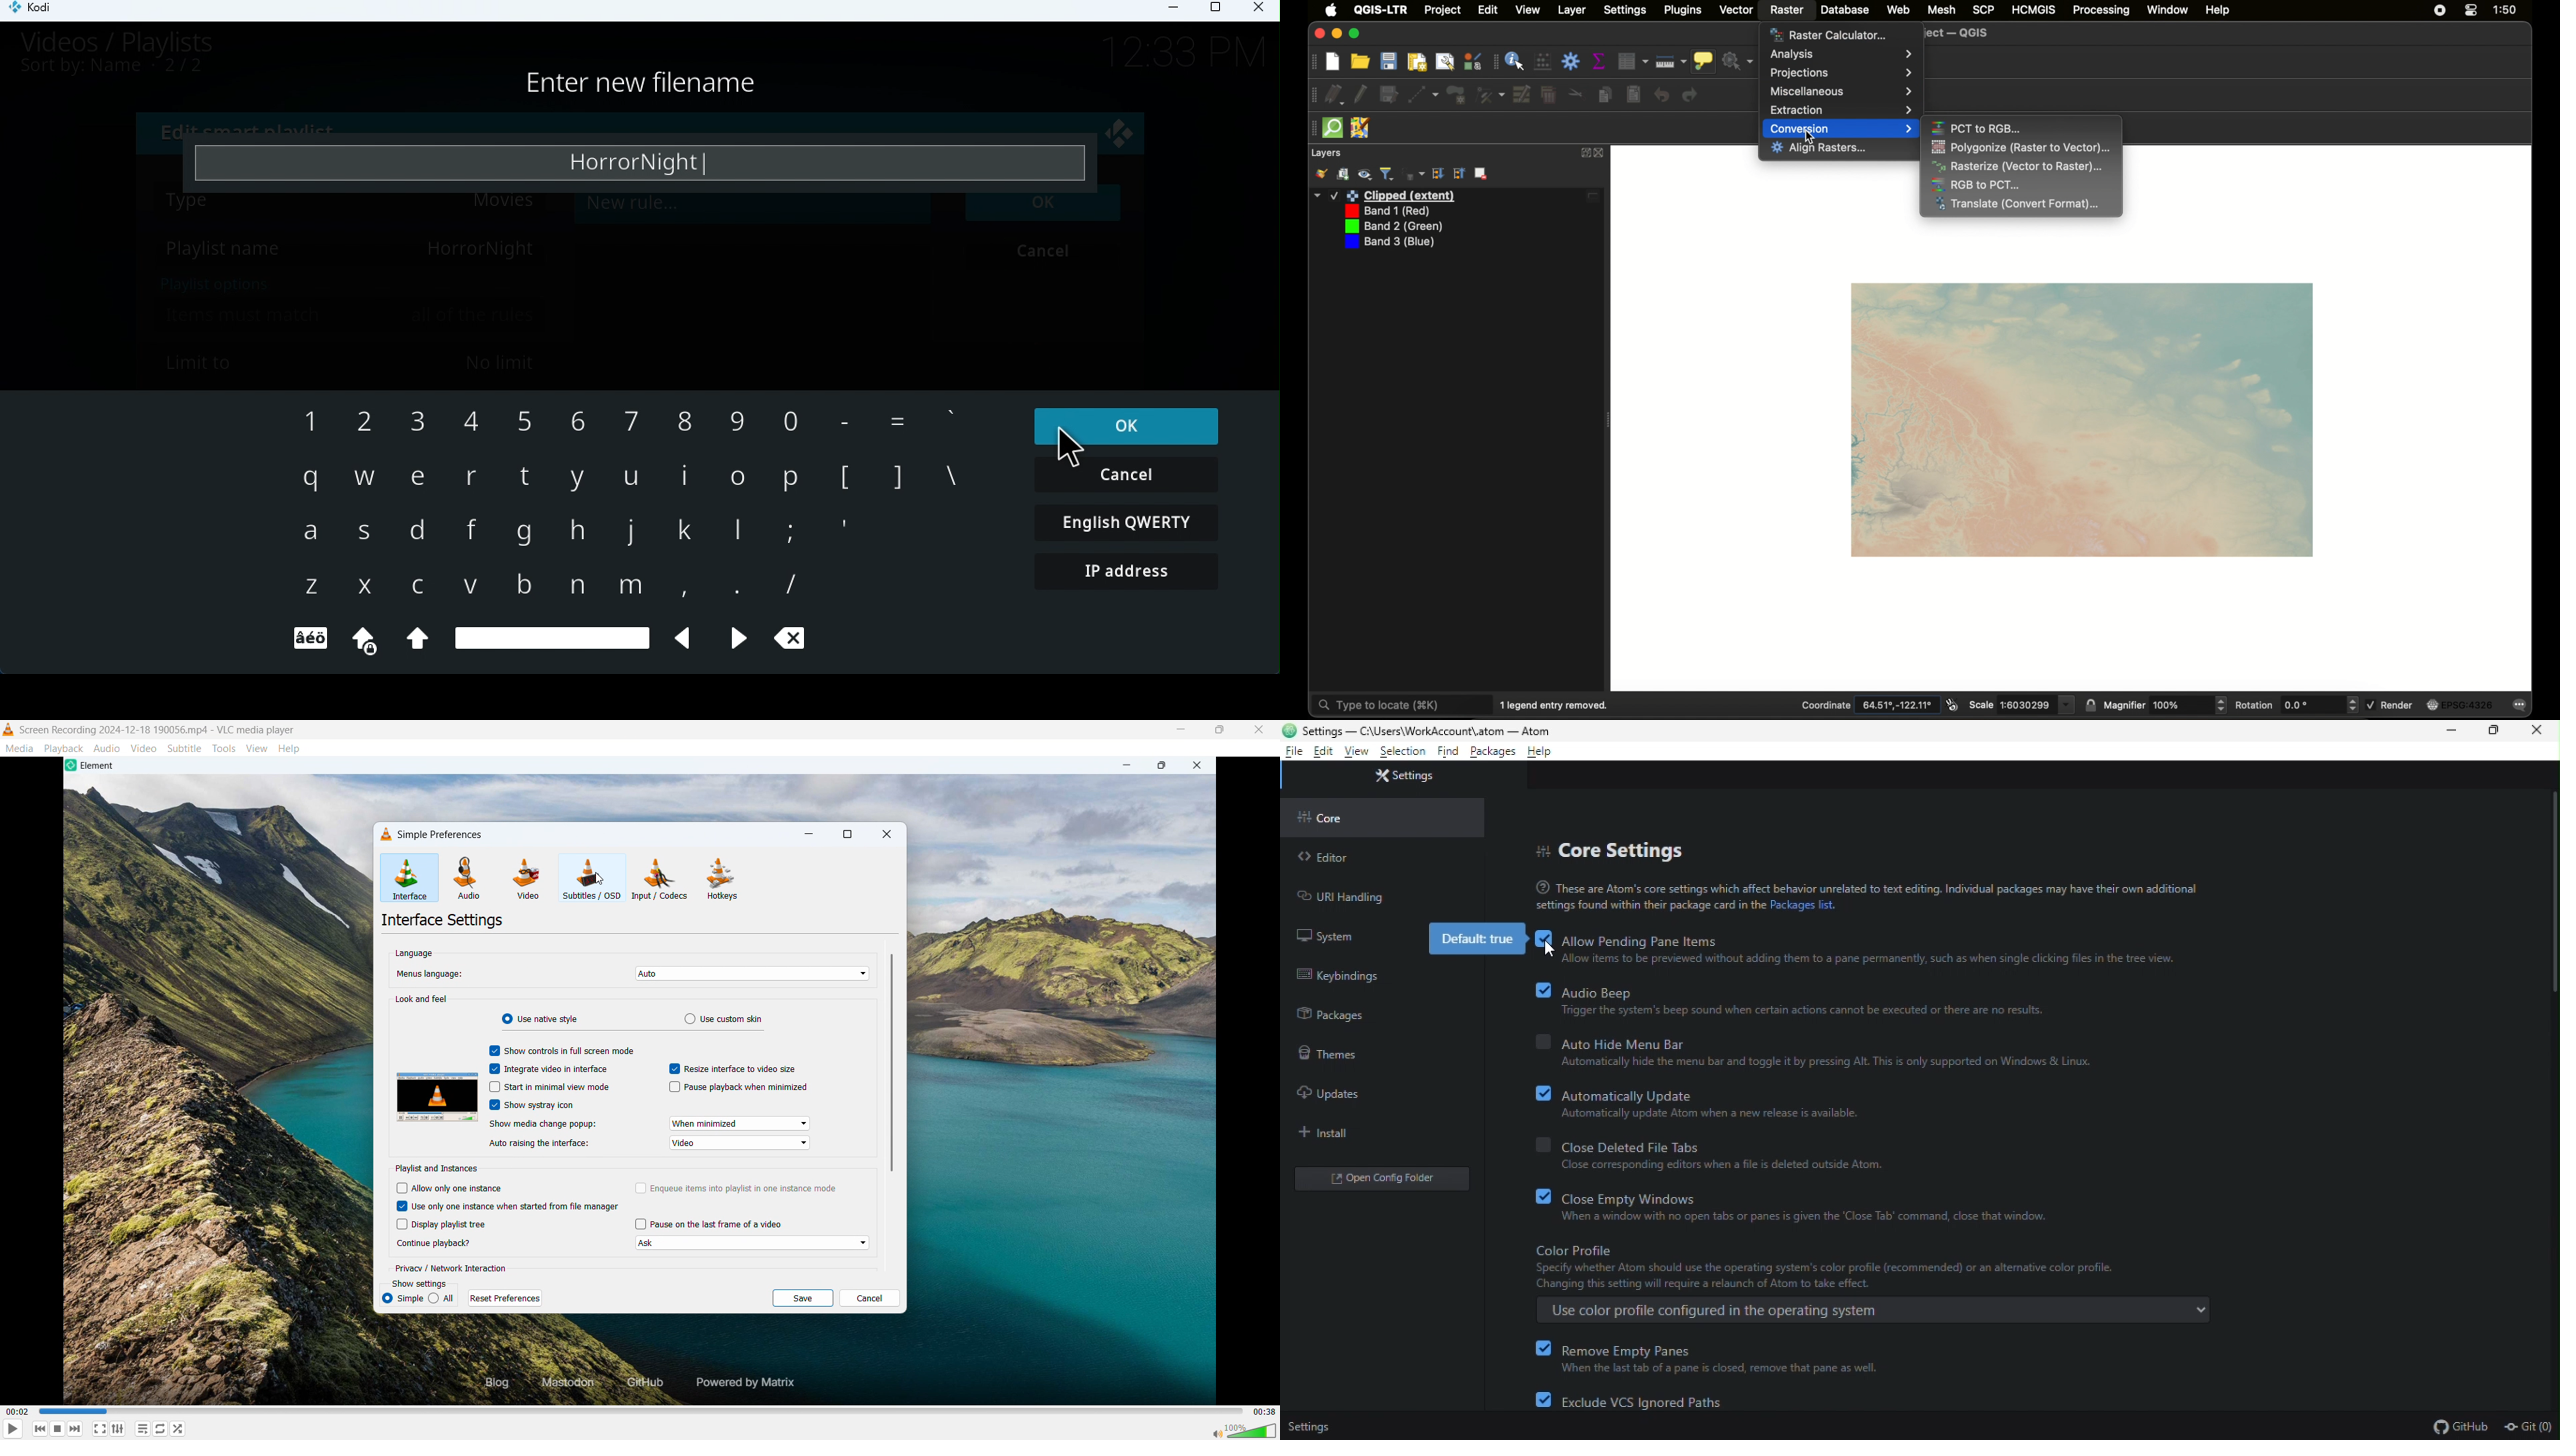 The height and width of the screenshot is (1456, 2576). What do you see at coordinates (662, 86) in the screenshot?
I see `Enter playlist name` at bounding box center [662, 86].